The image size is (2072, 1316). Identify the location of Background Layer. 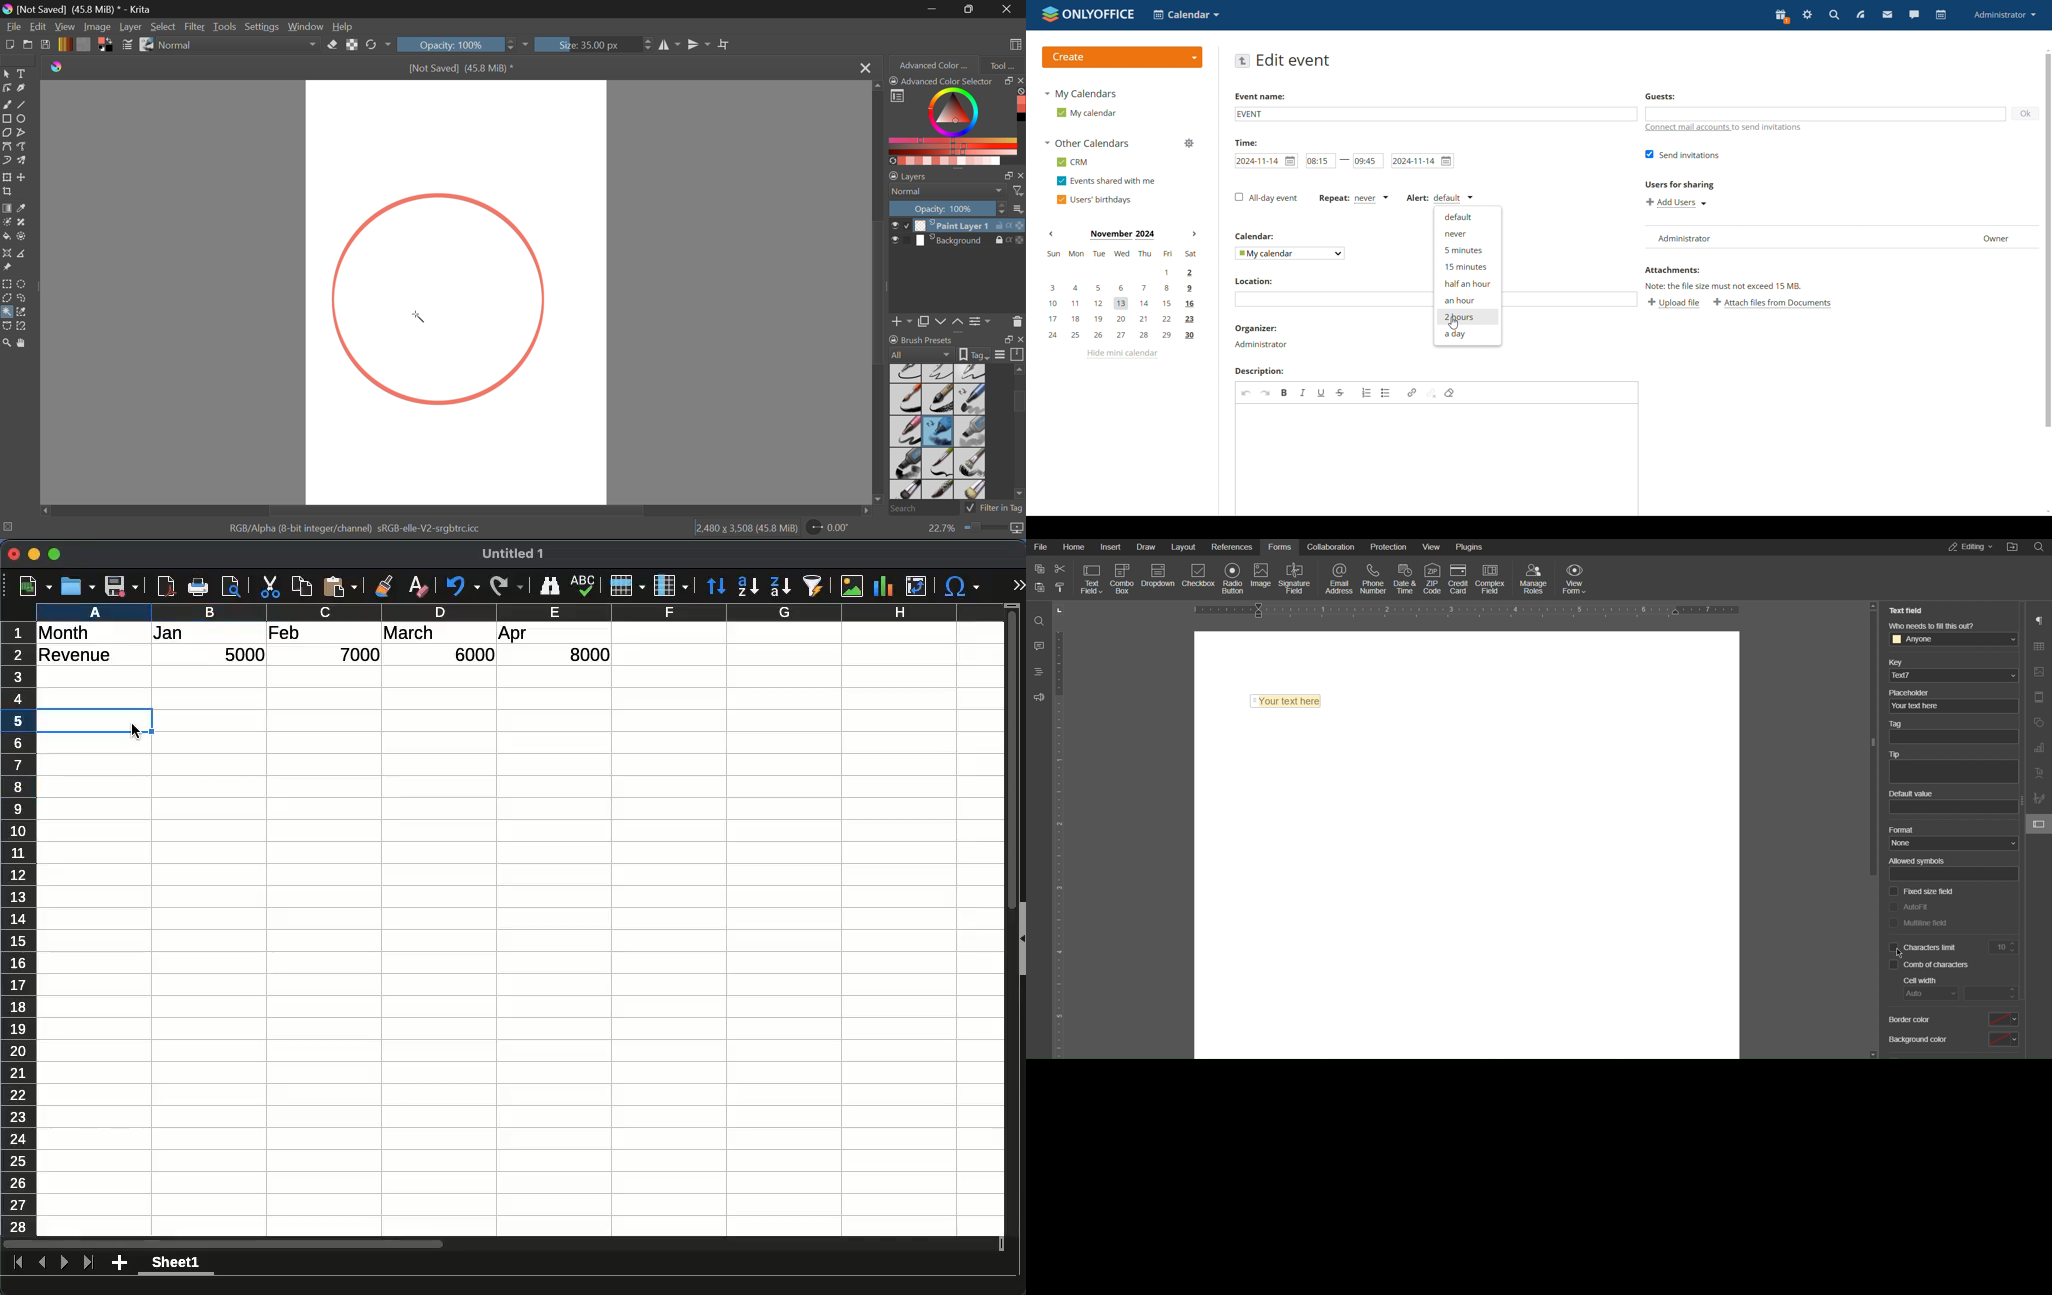
(957, 243).